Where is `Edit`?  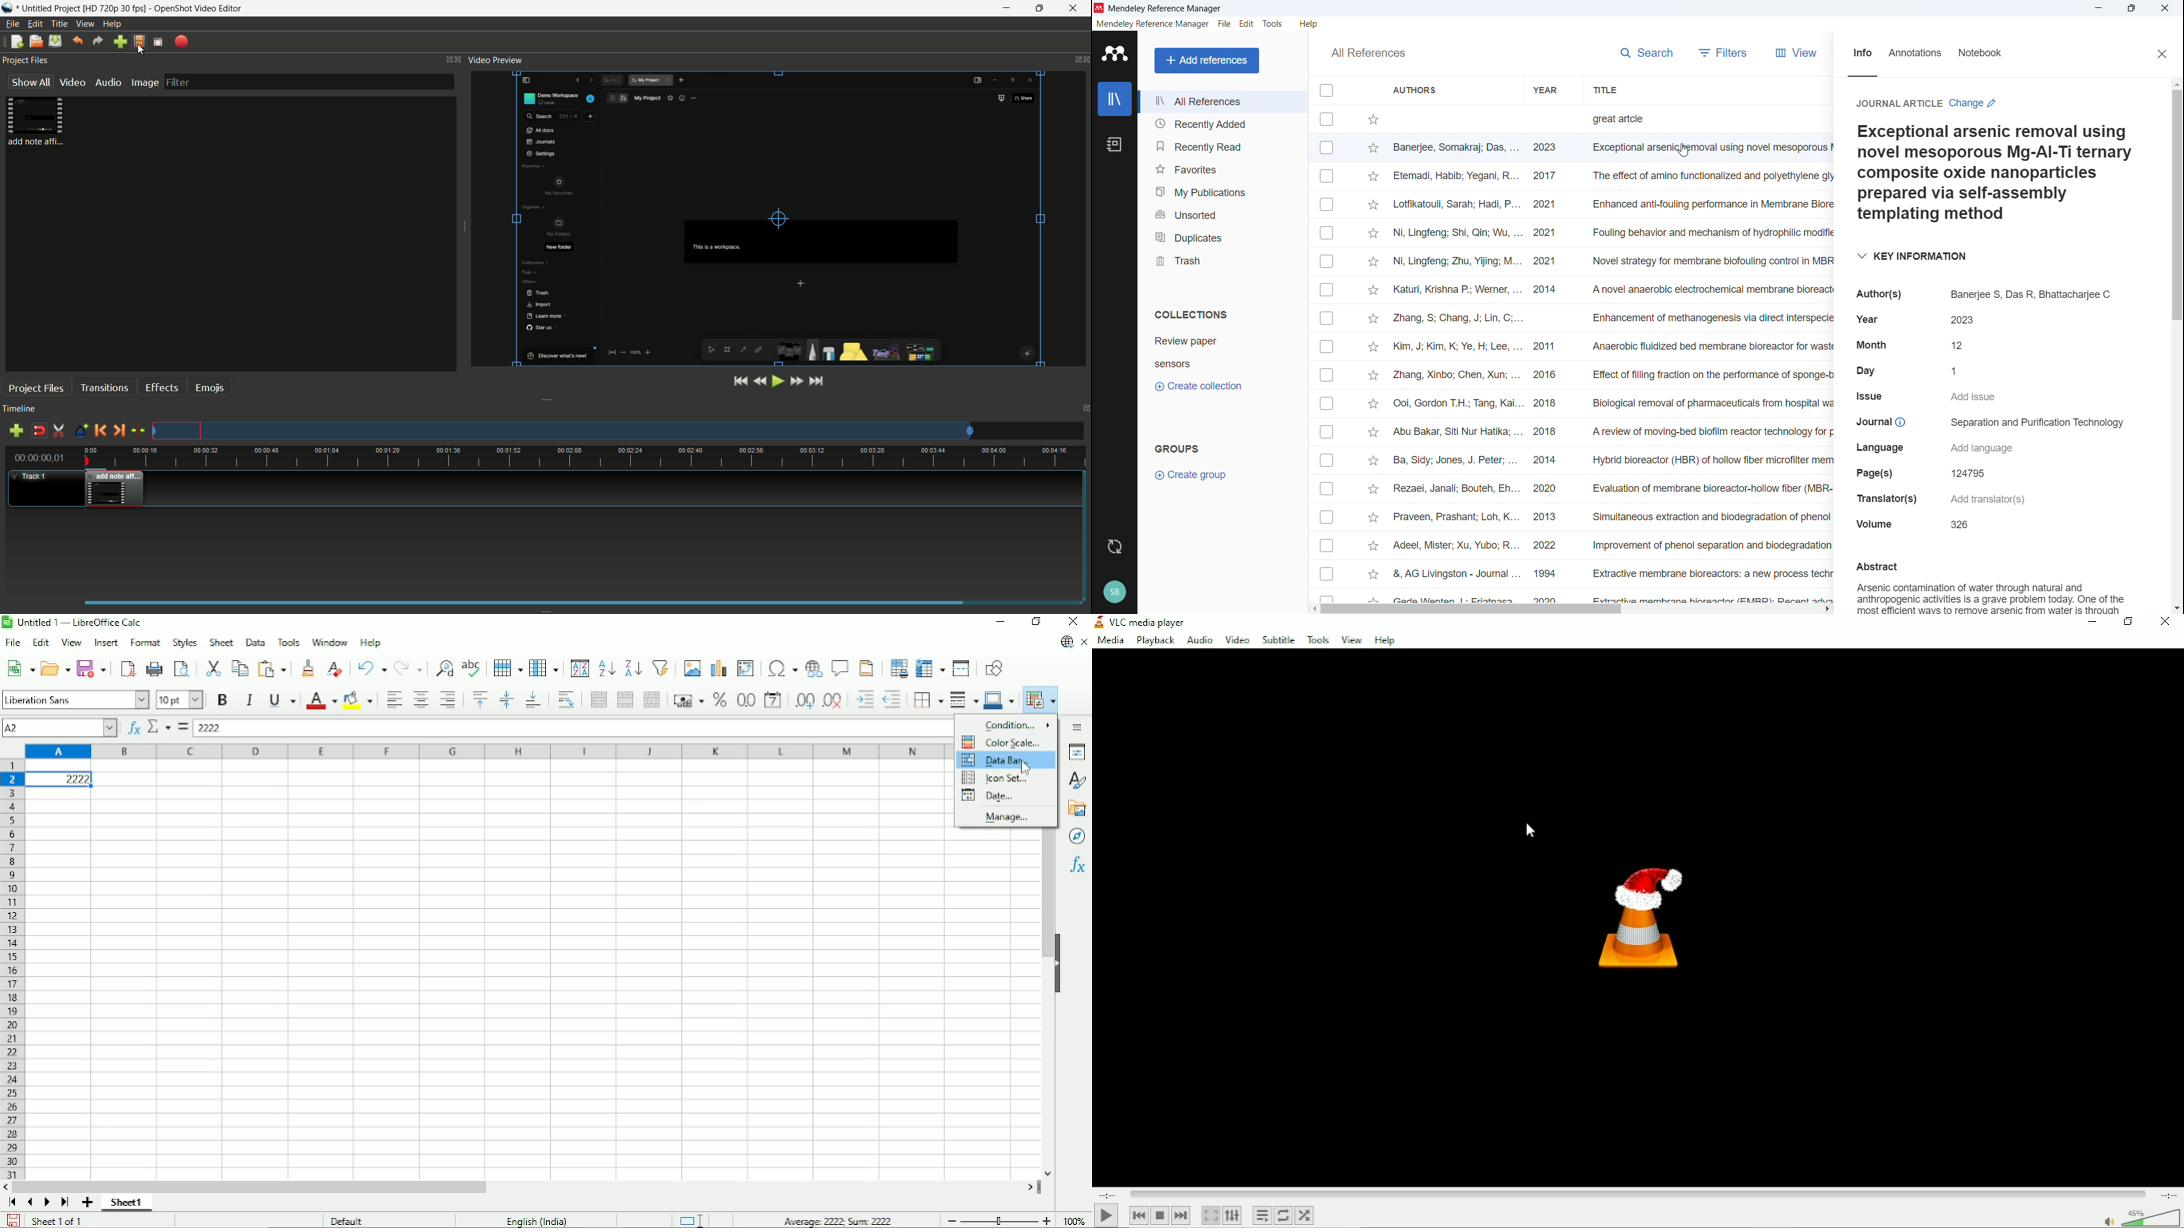 Edit is located at coordinates (40, 642).